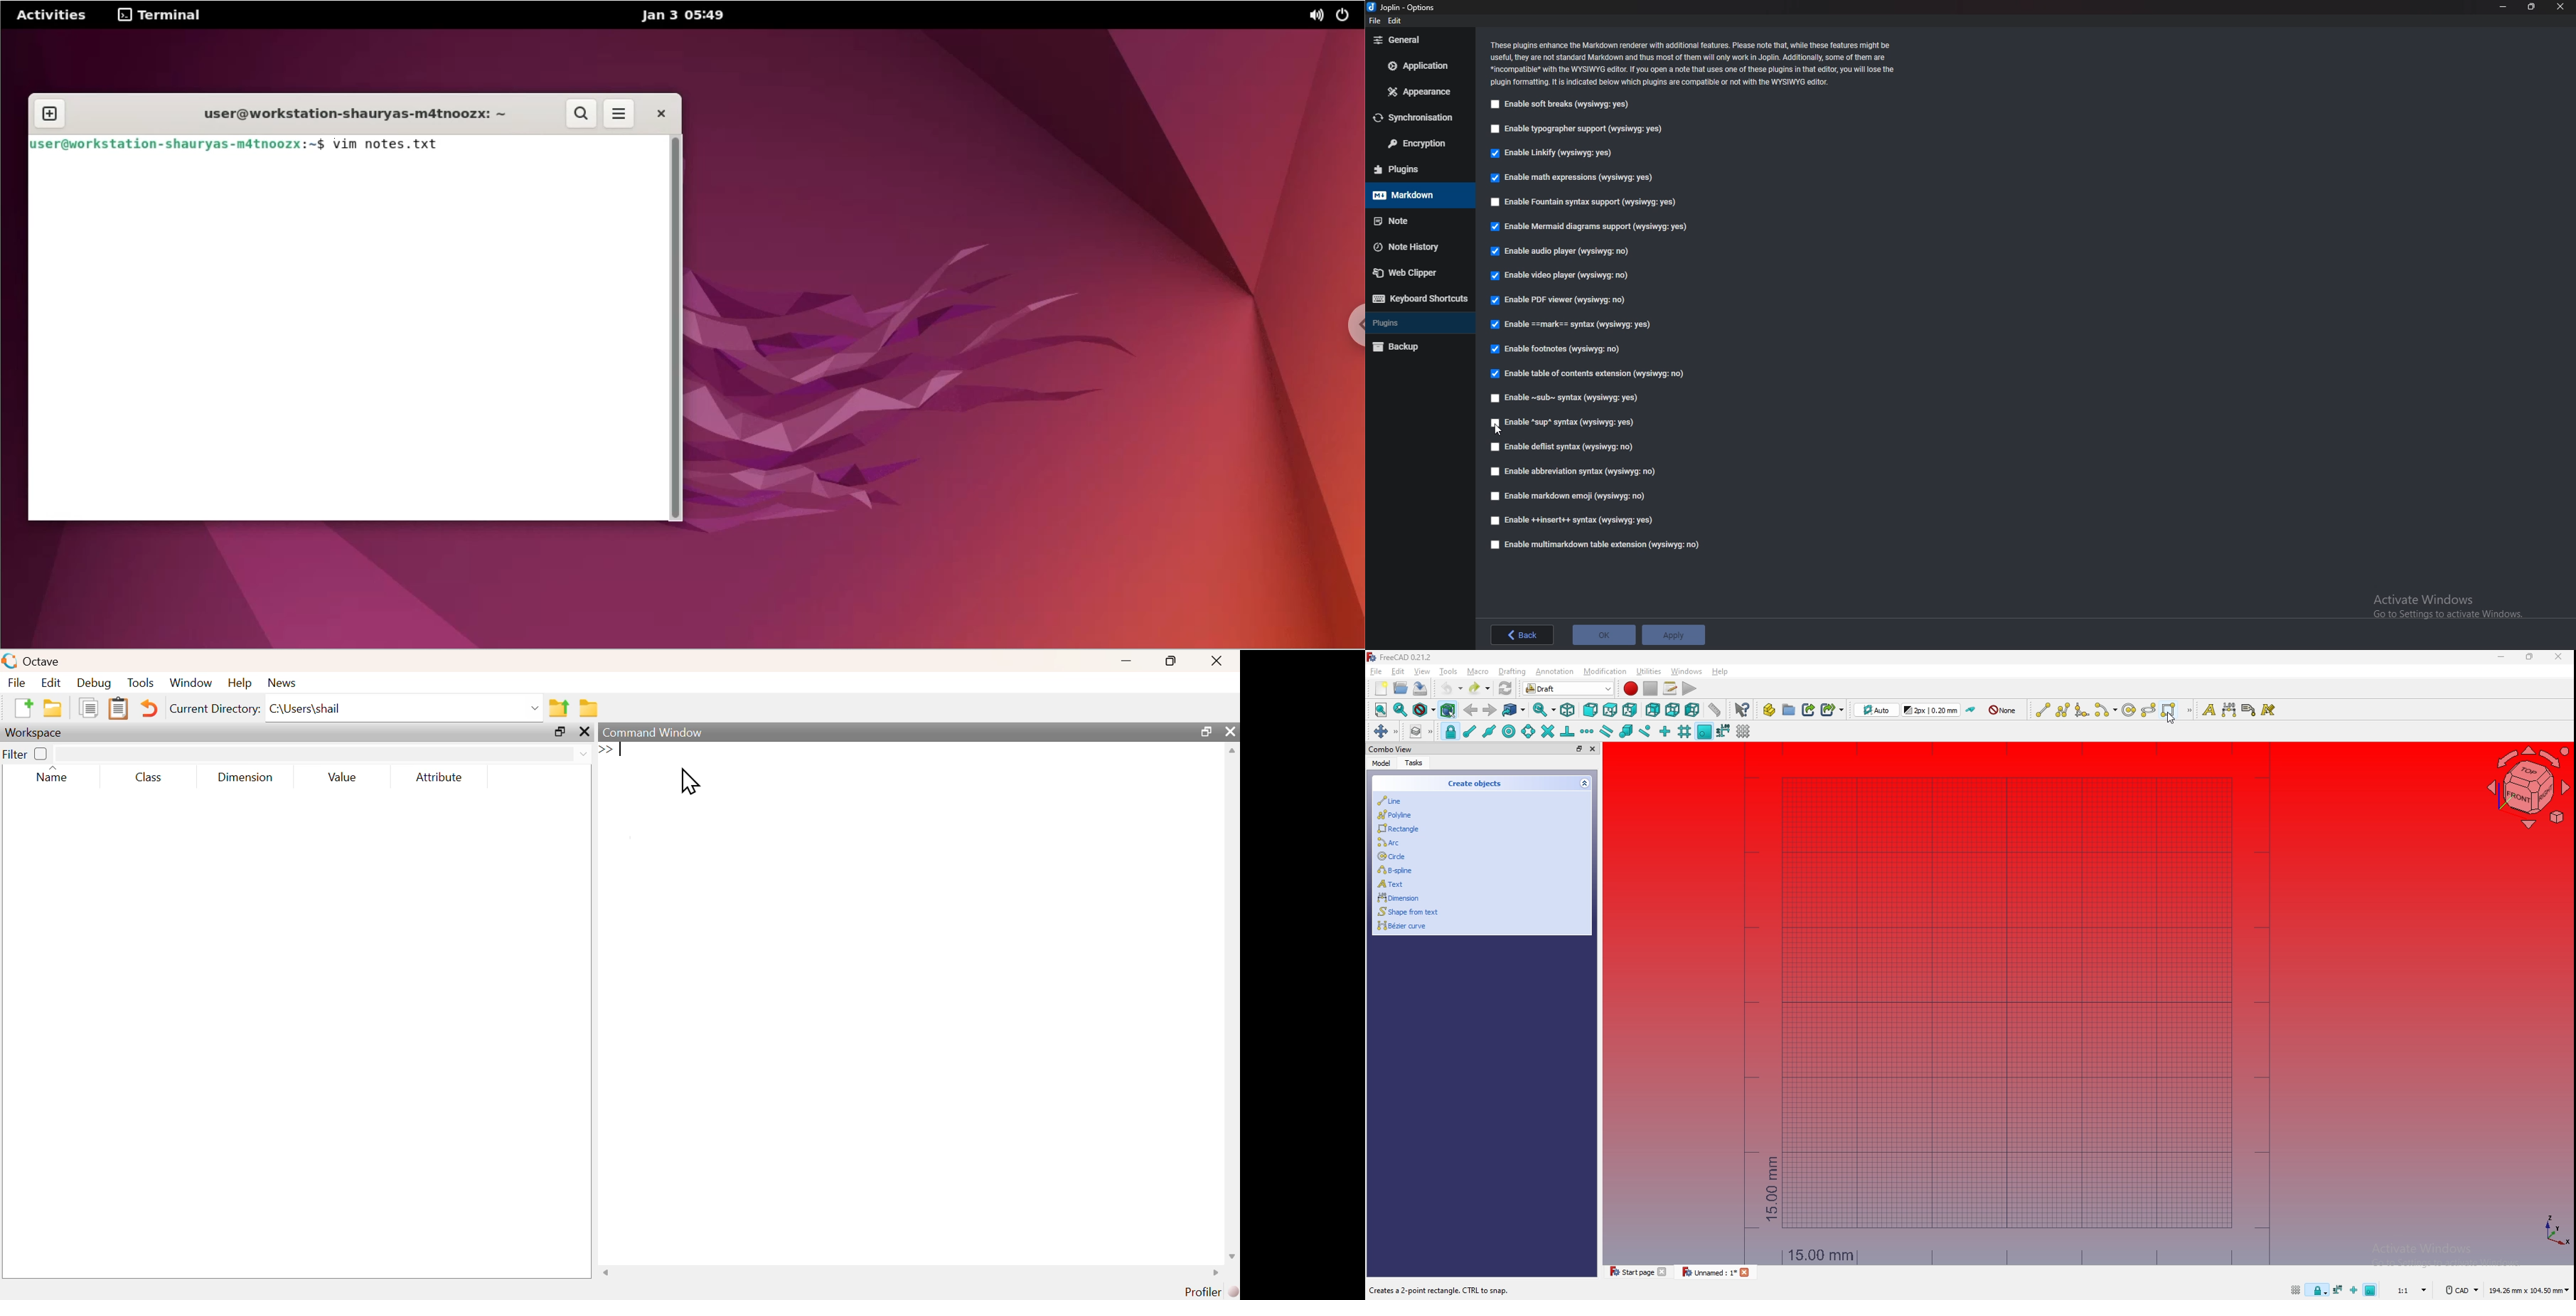 Image resolution: width=2576 pixels, height=1316 pixels. Describe the element at coordinates (1631, 688) in the screenshot. I see `Macro recording` at that location.